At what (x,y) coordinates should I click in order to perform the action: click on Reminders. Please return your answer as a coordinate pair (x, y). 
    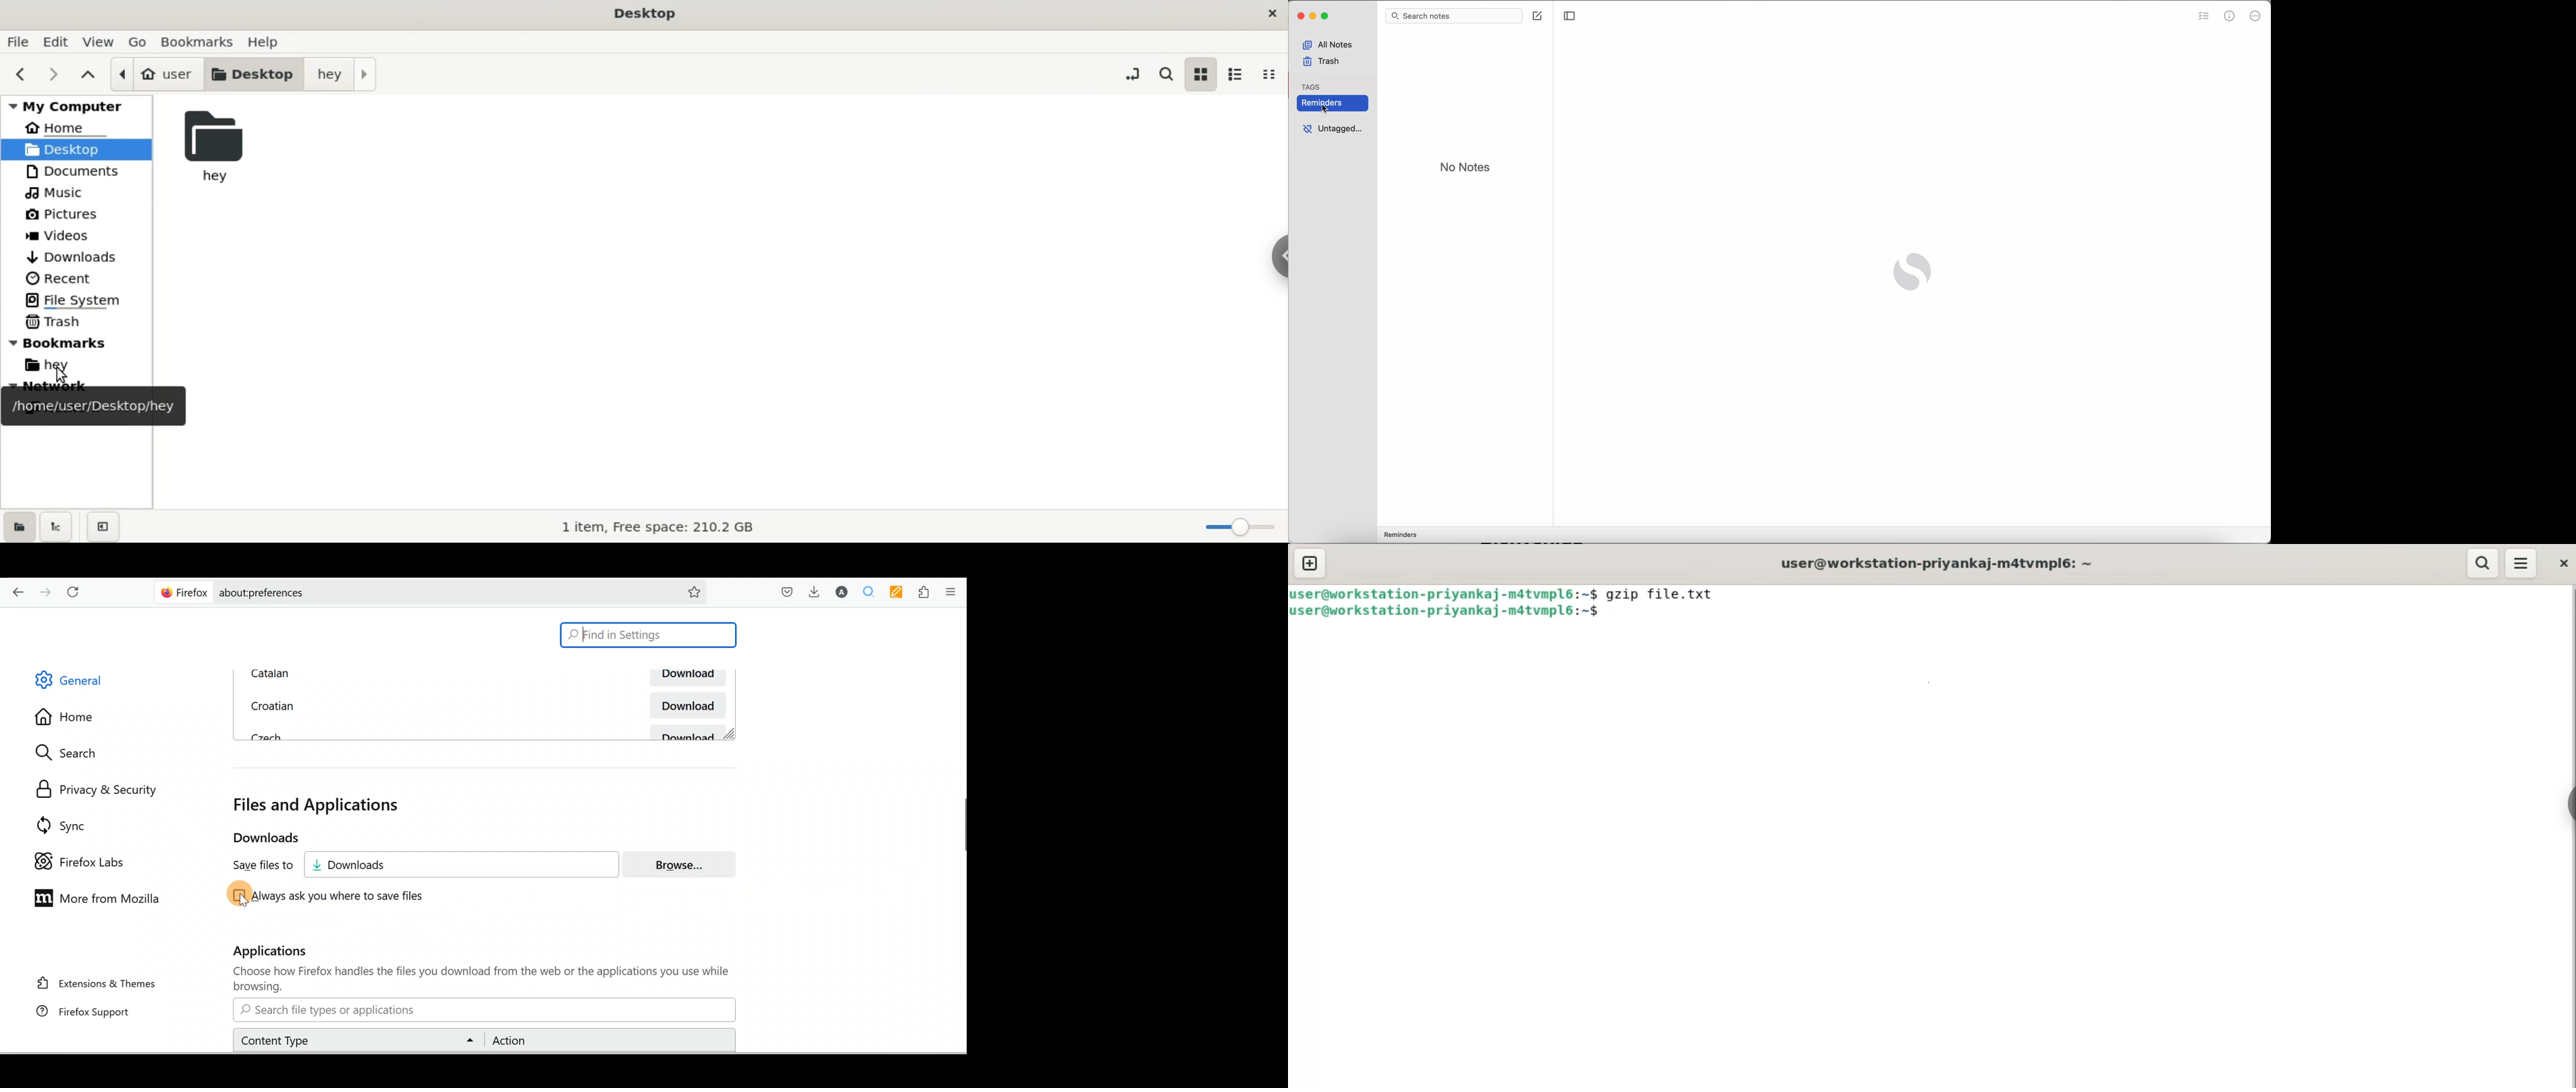
    Looking at the image, I should click on (1307, 104).